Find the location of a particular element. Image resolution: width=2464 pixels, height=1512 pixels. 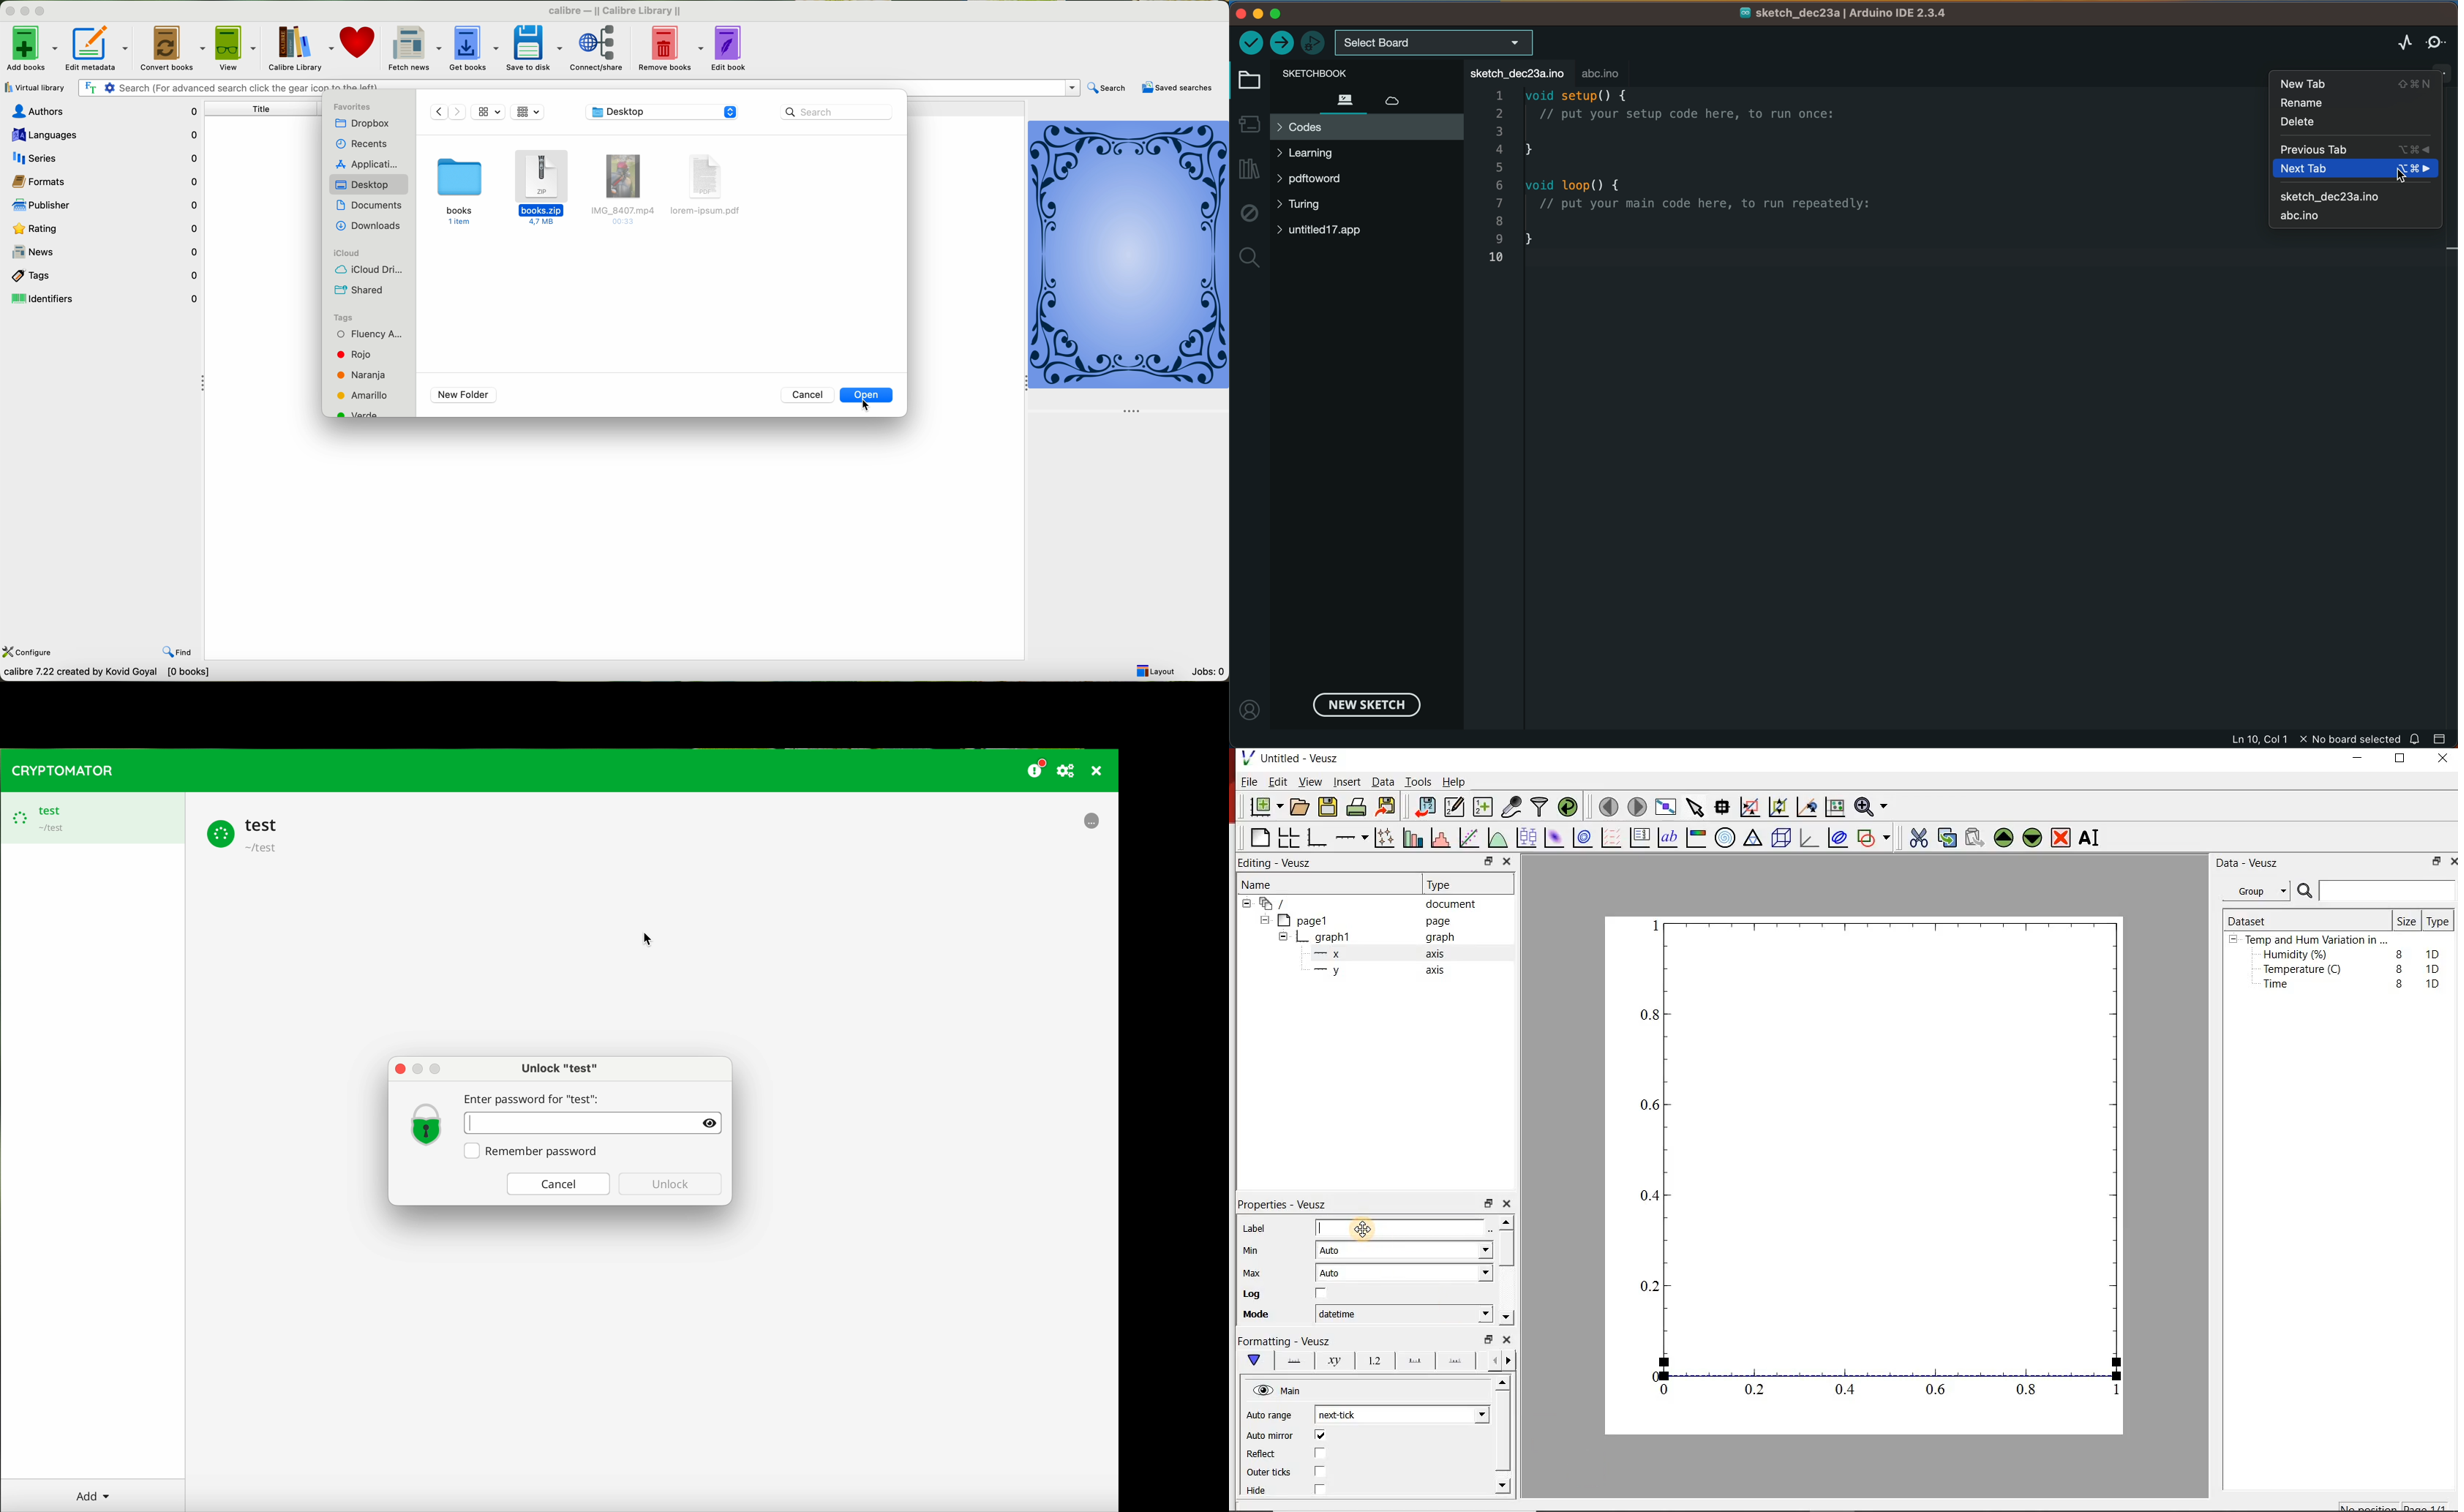

Move the selected widget up is located at coordinates (2004, 836).